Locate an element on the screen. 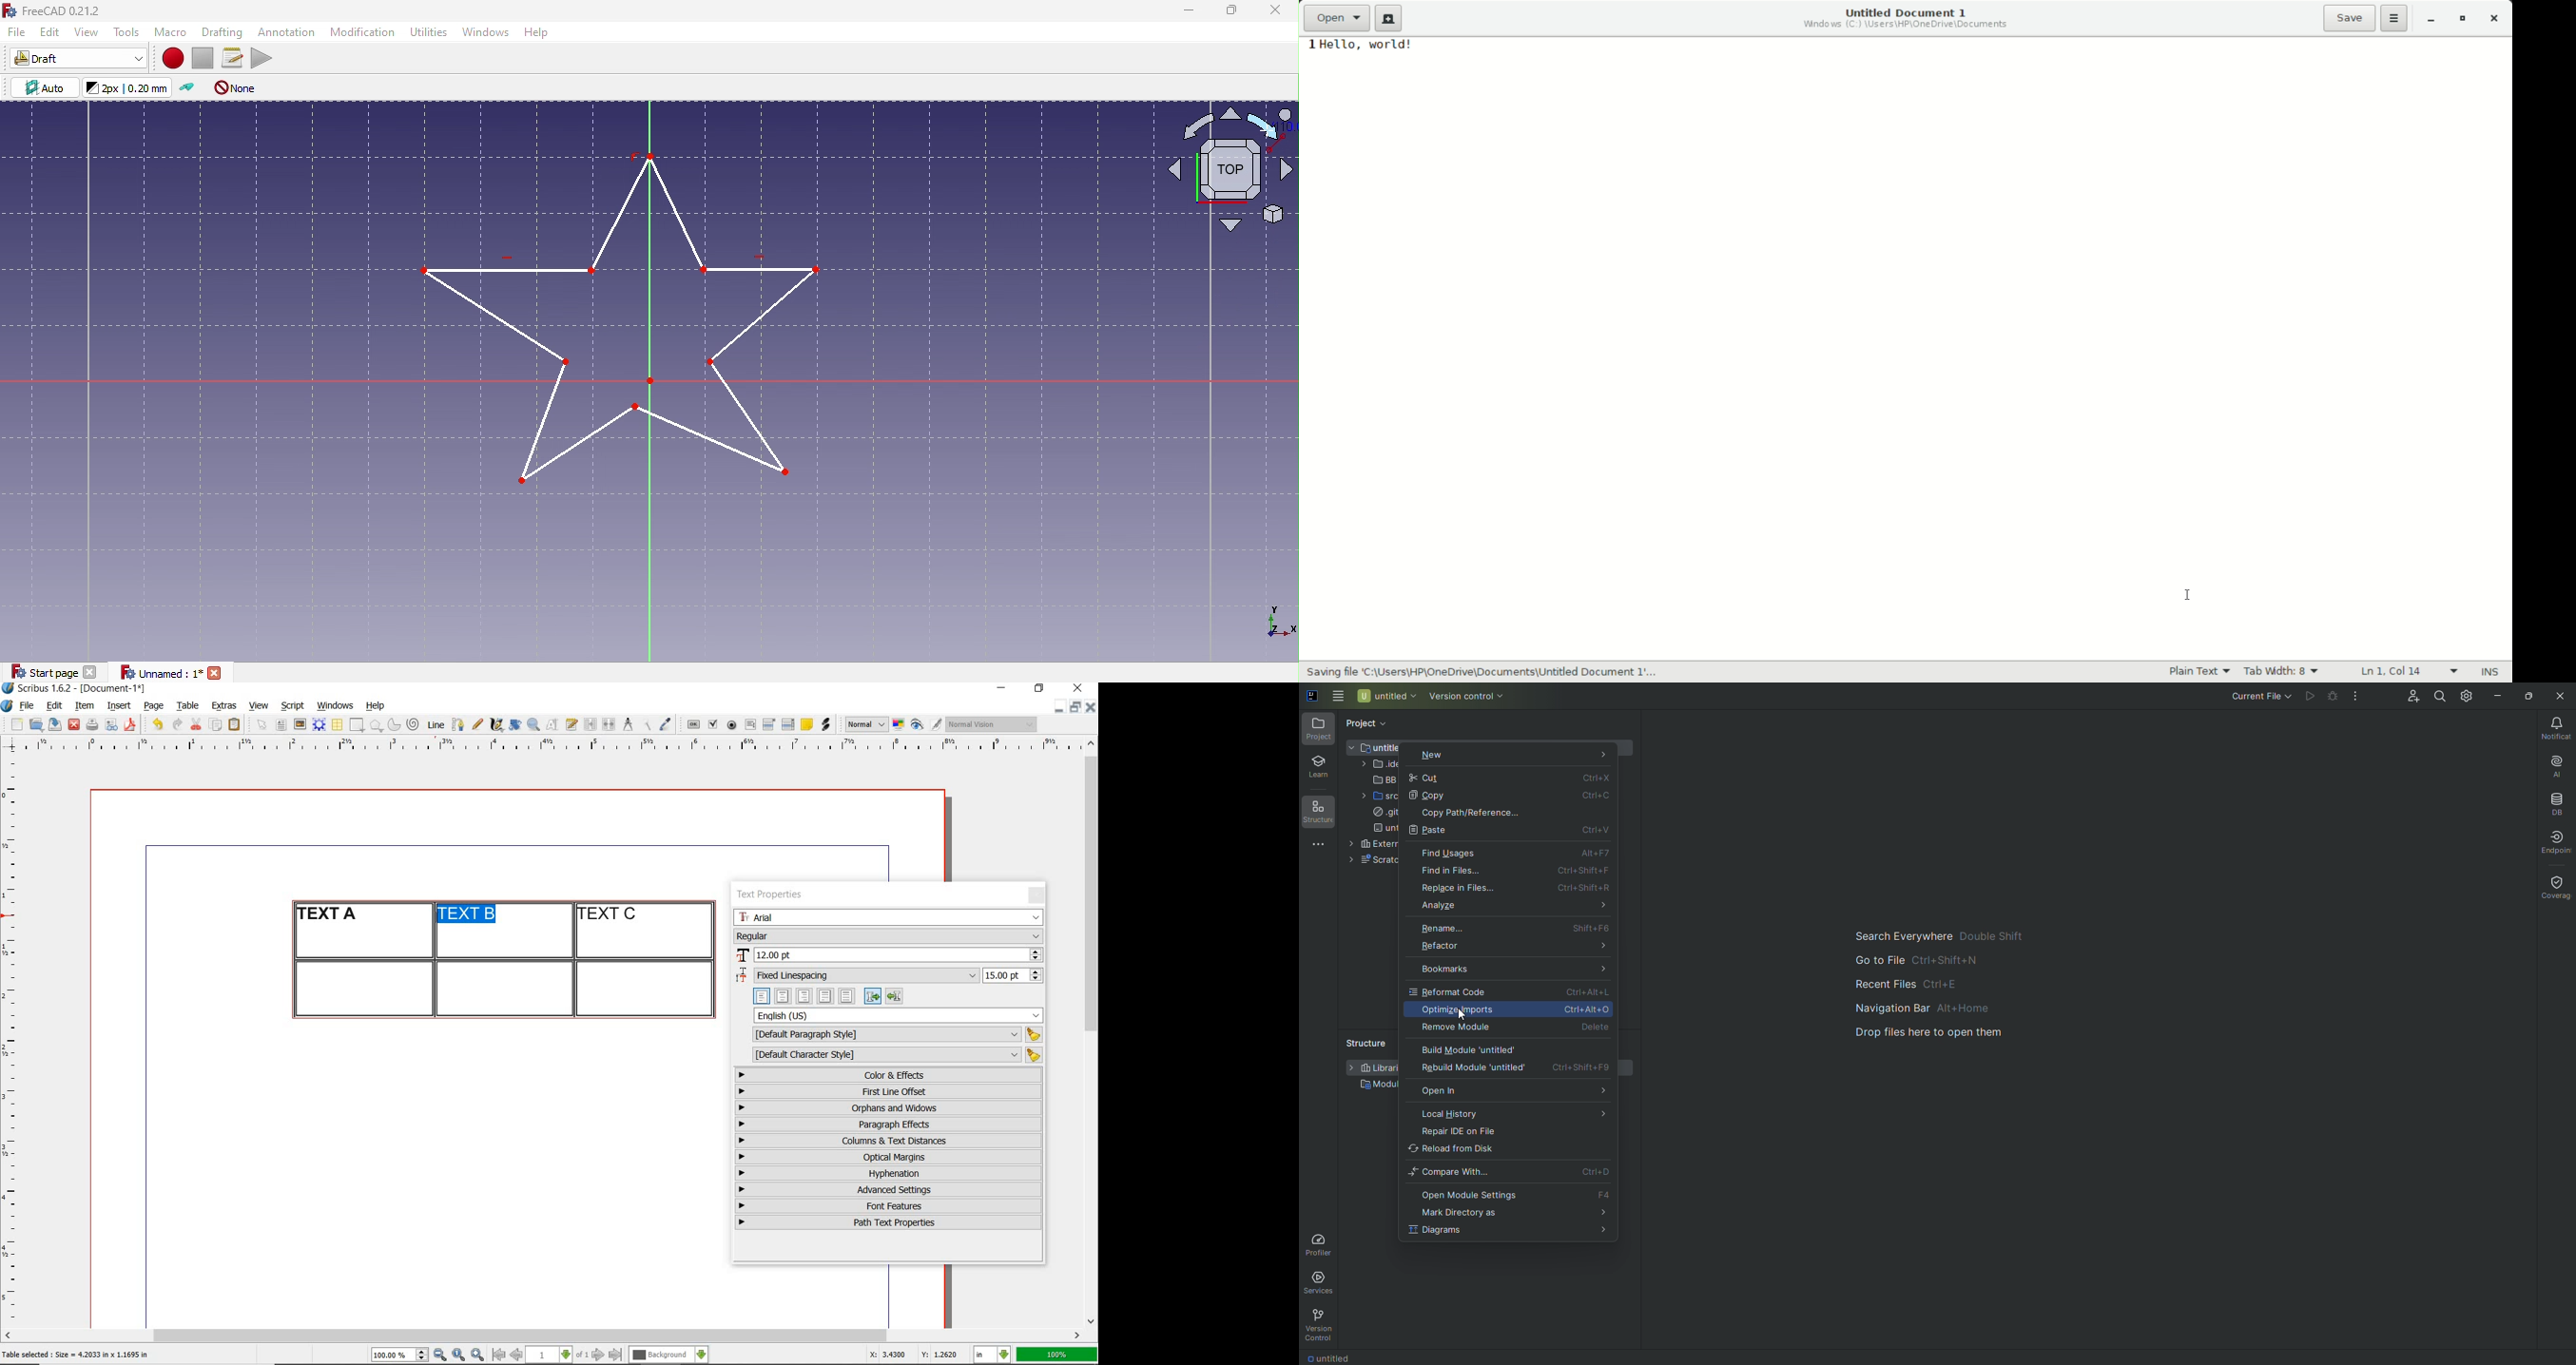 The width and height of the screenshot is (2576, 1372). item is located at coordinates (84, 706).